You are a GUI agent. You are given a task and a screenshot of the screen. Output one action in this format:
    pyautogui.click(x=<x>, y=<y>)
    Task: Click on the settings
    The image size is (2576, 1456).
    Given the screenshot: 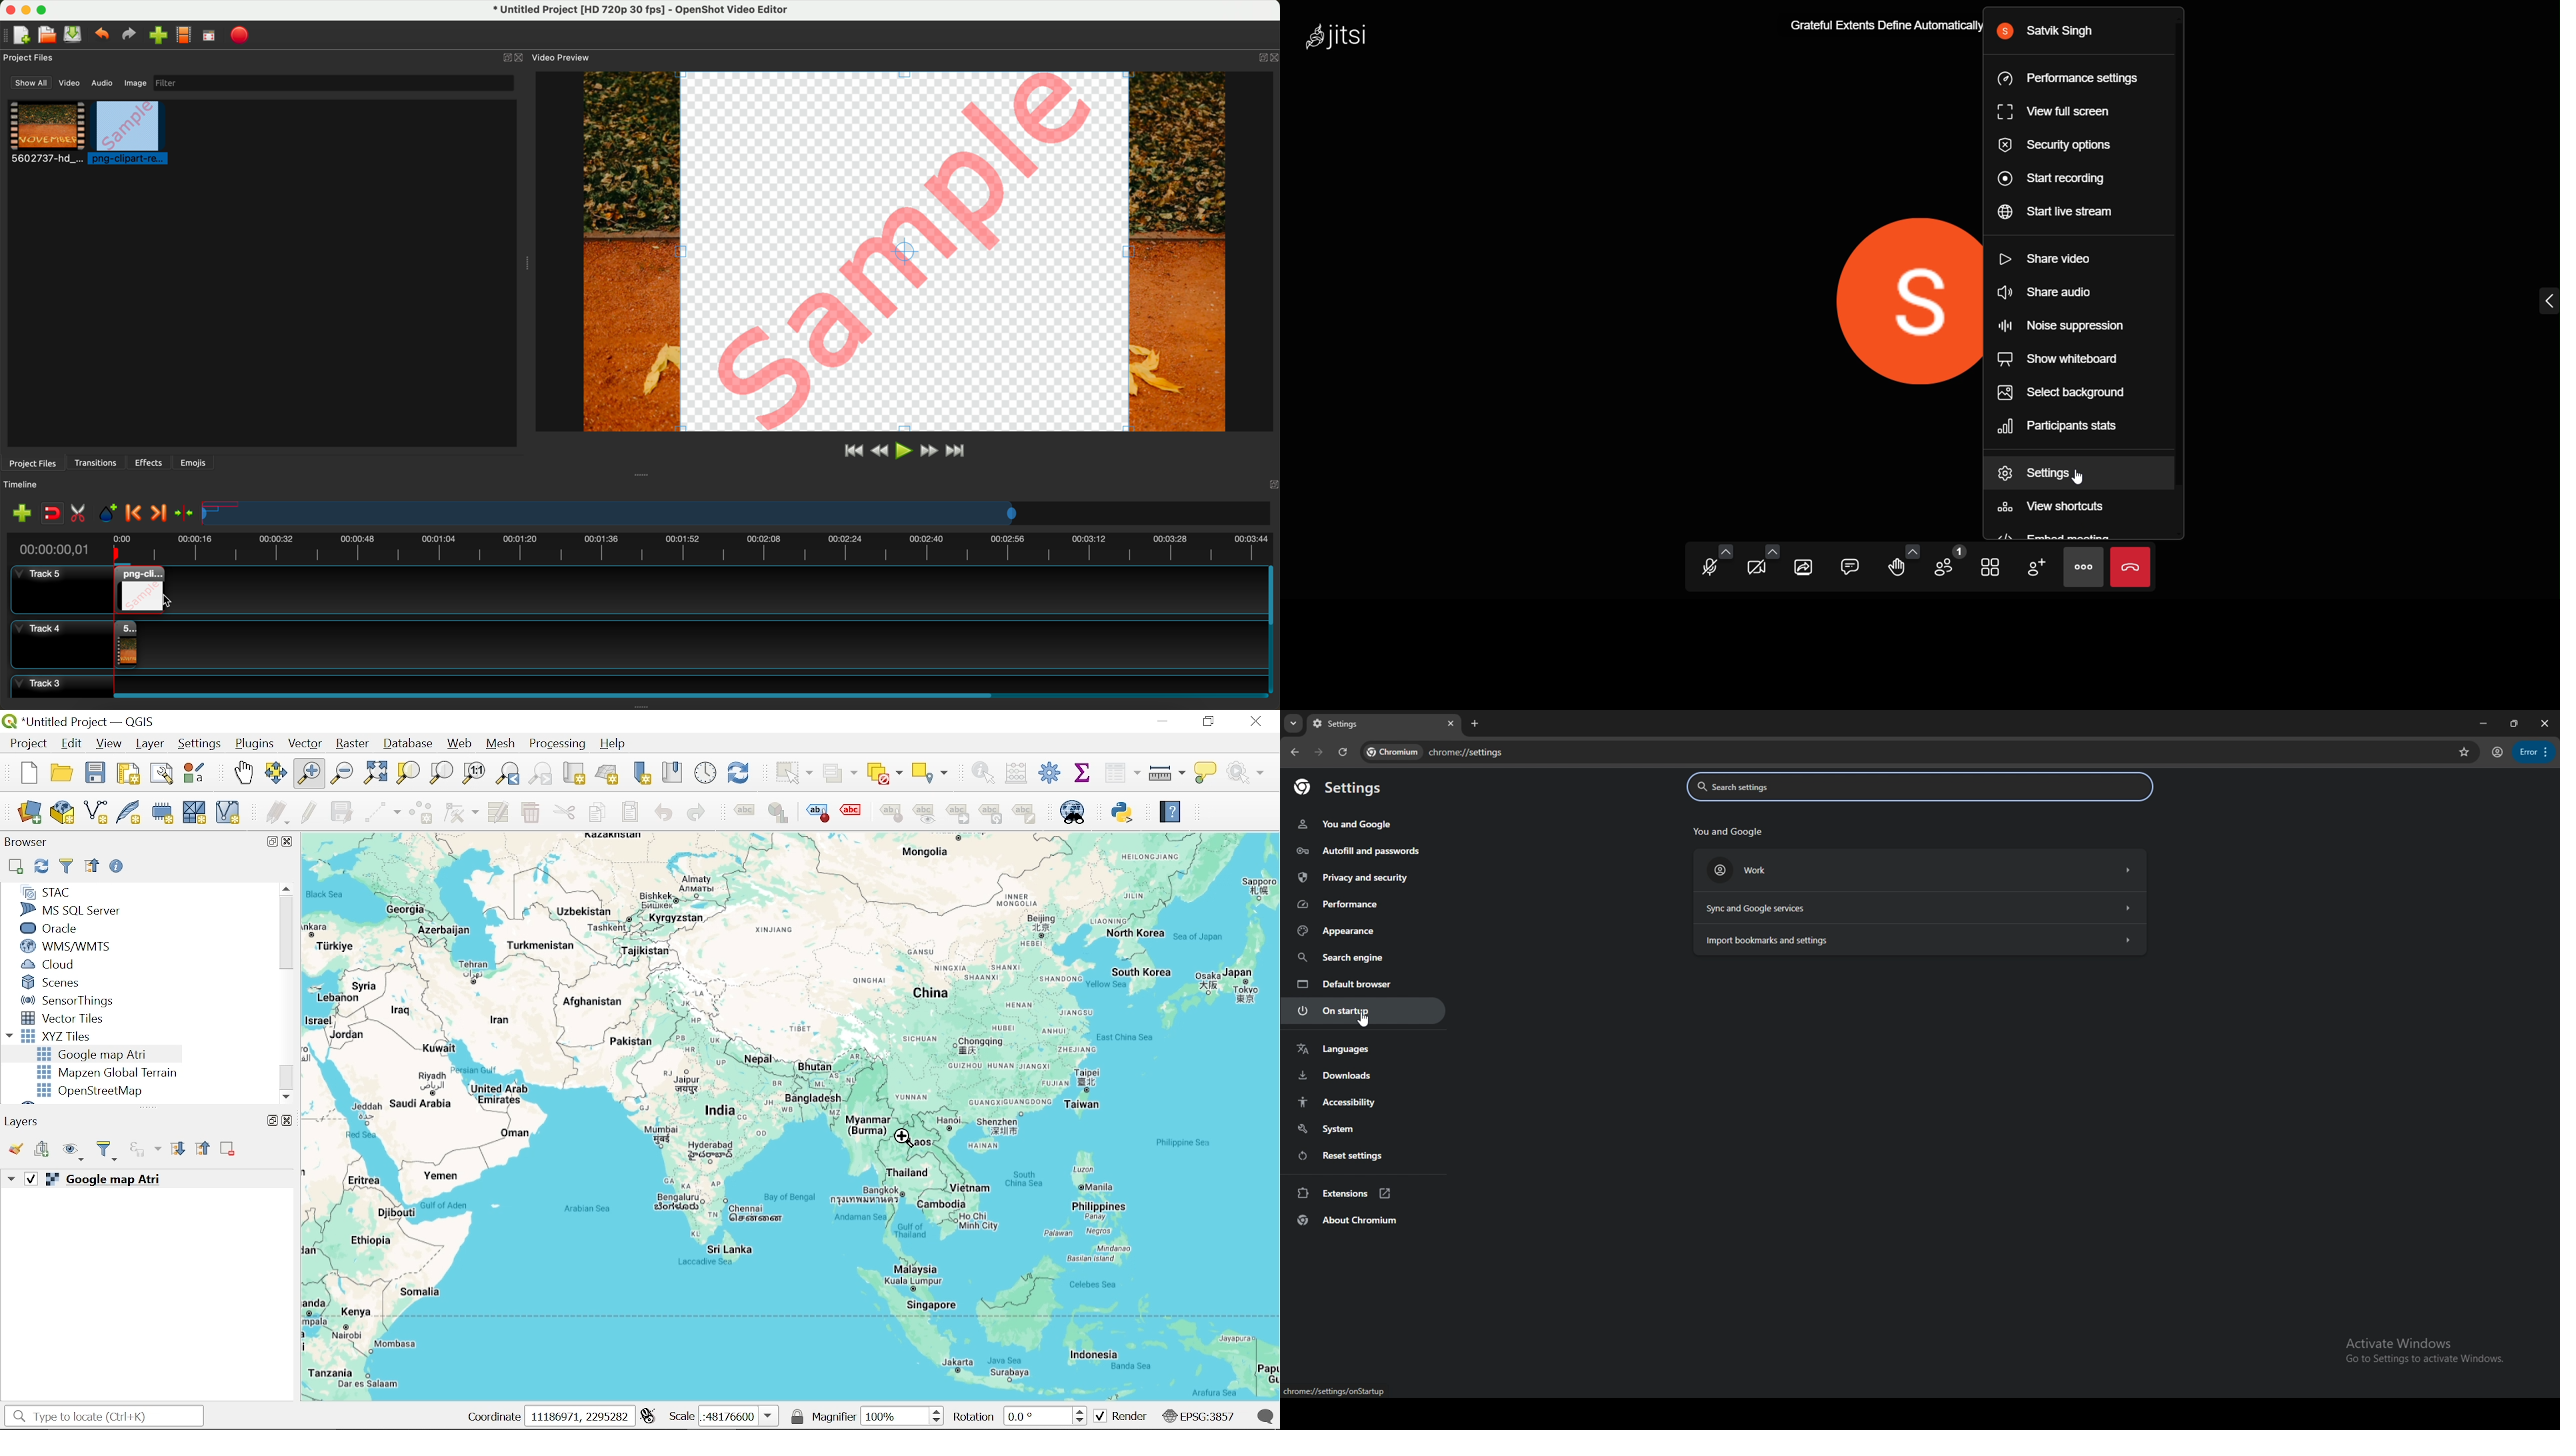 What is the action you would take?
    pyautogui.click(x=1348, y=789)
    